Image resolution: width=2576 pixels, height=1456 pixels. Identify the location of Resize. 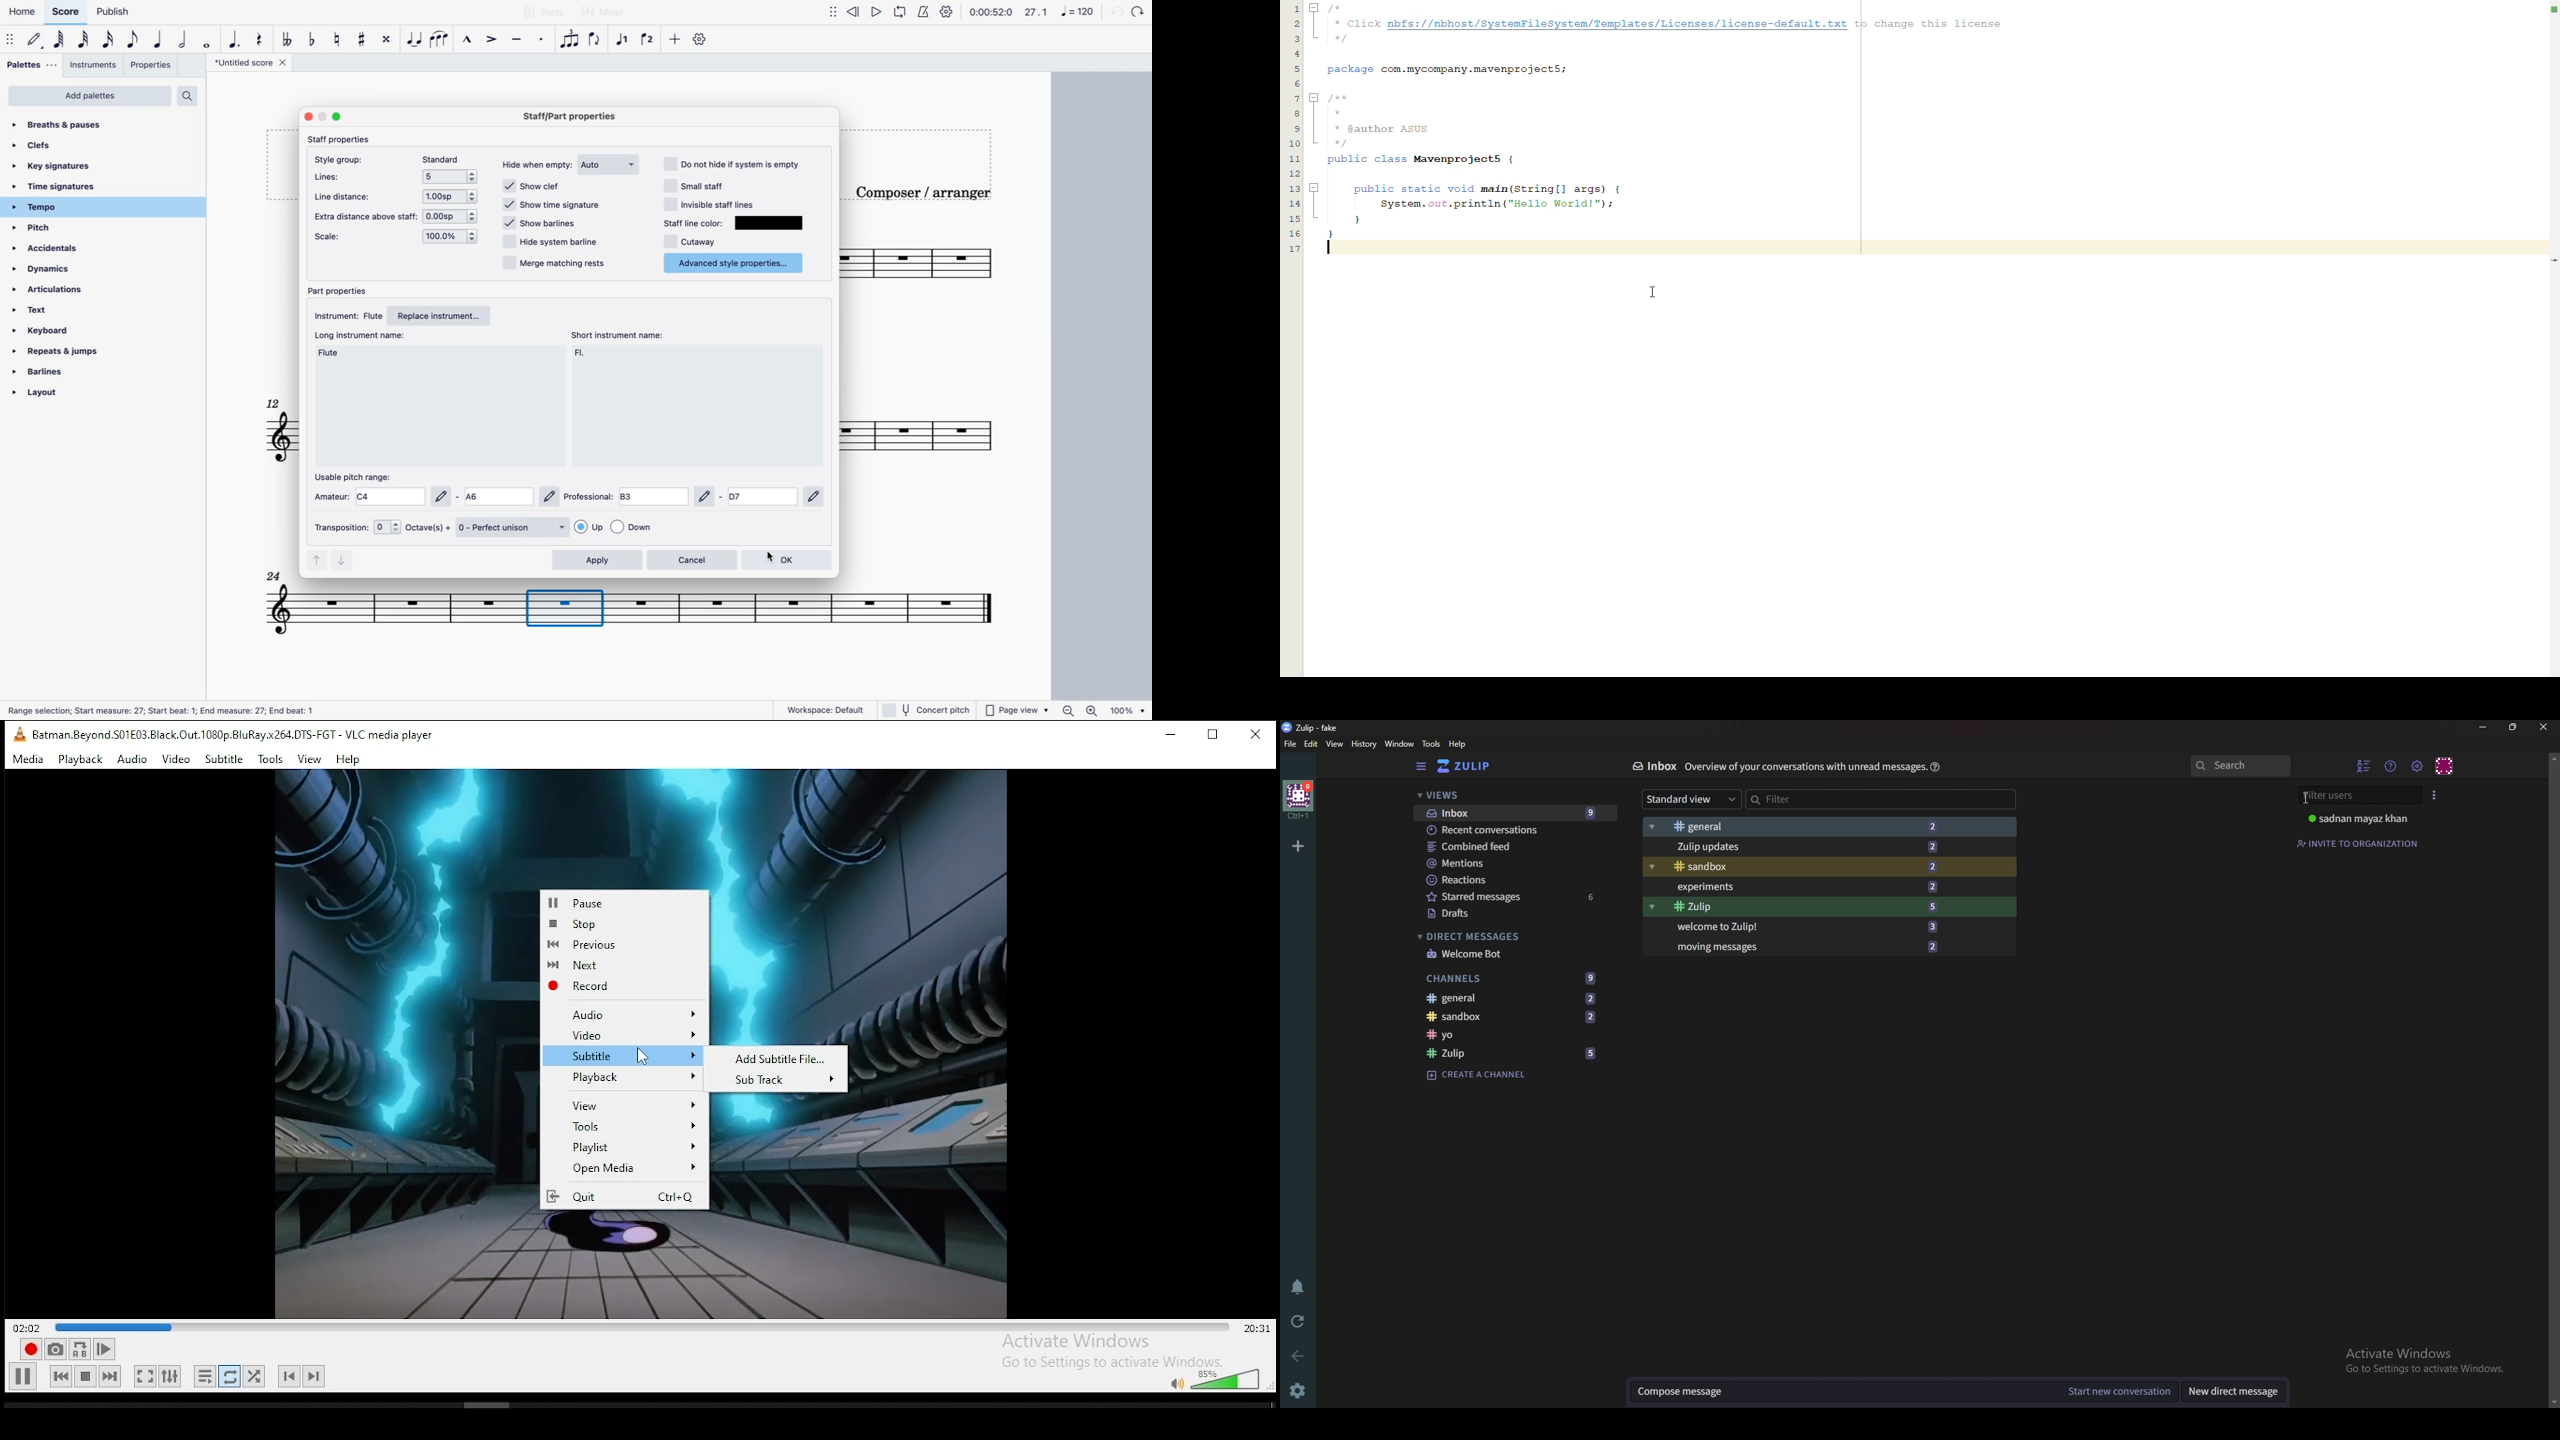
(2513, 728).